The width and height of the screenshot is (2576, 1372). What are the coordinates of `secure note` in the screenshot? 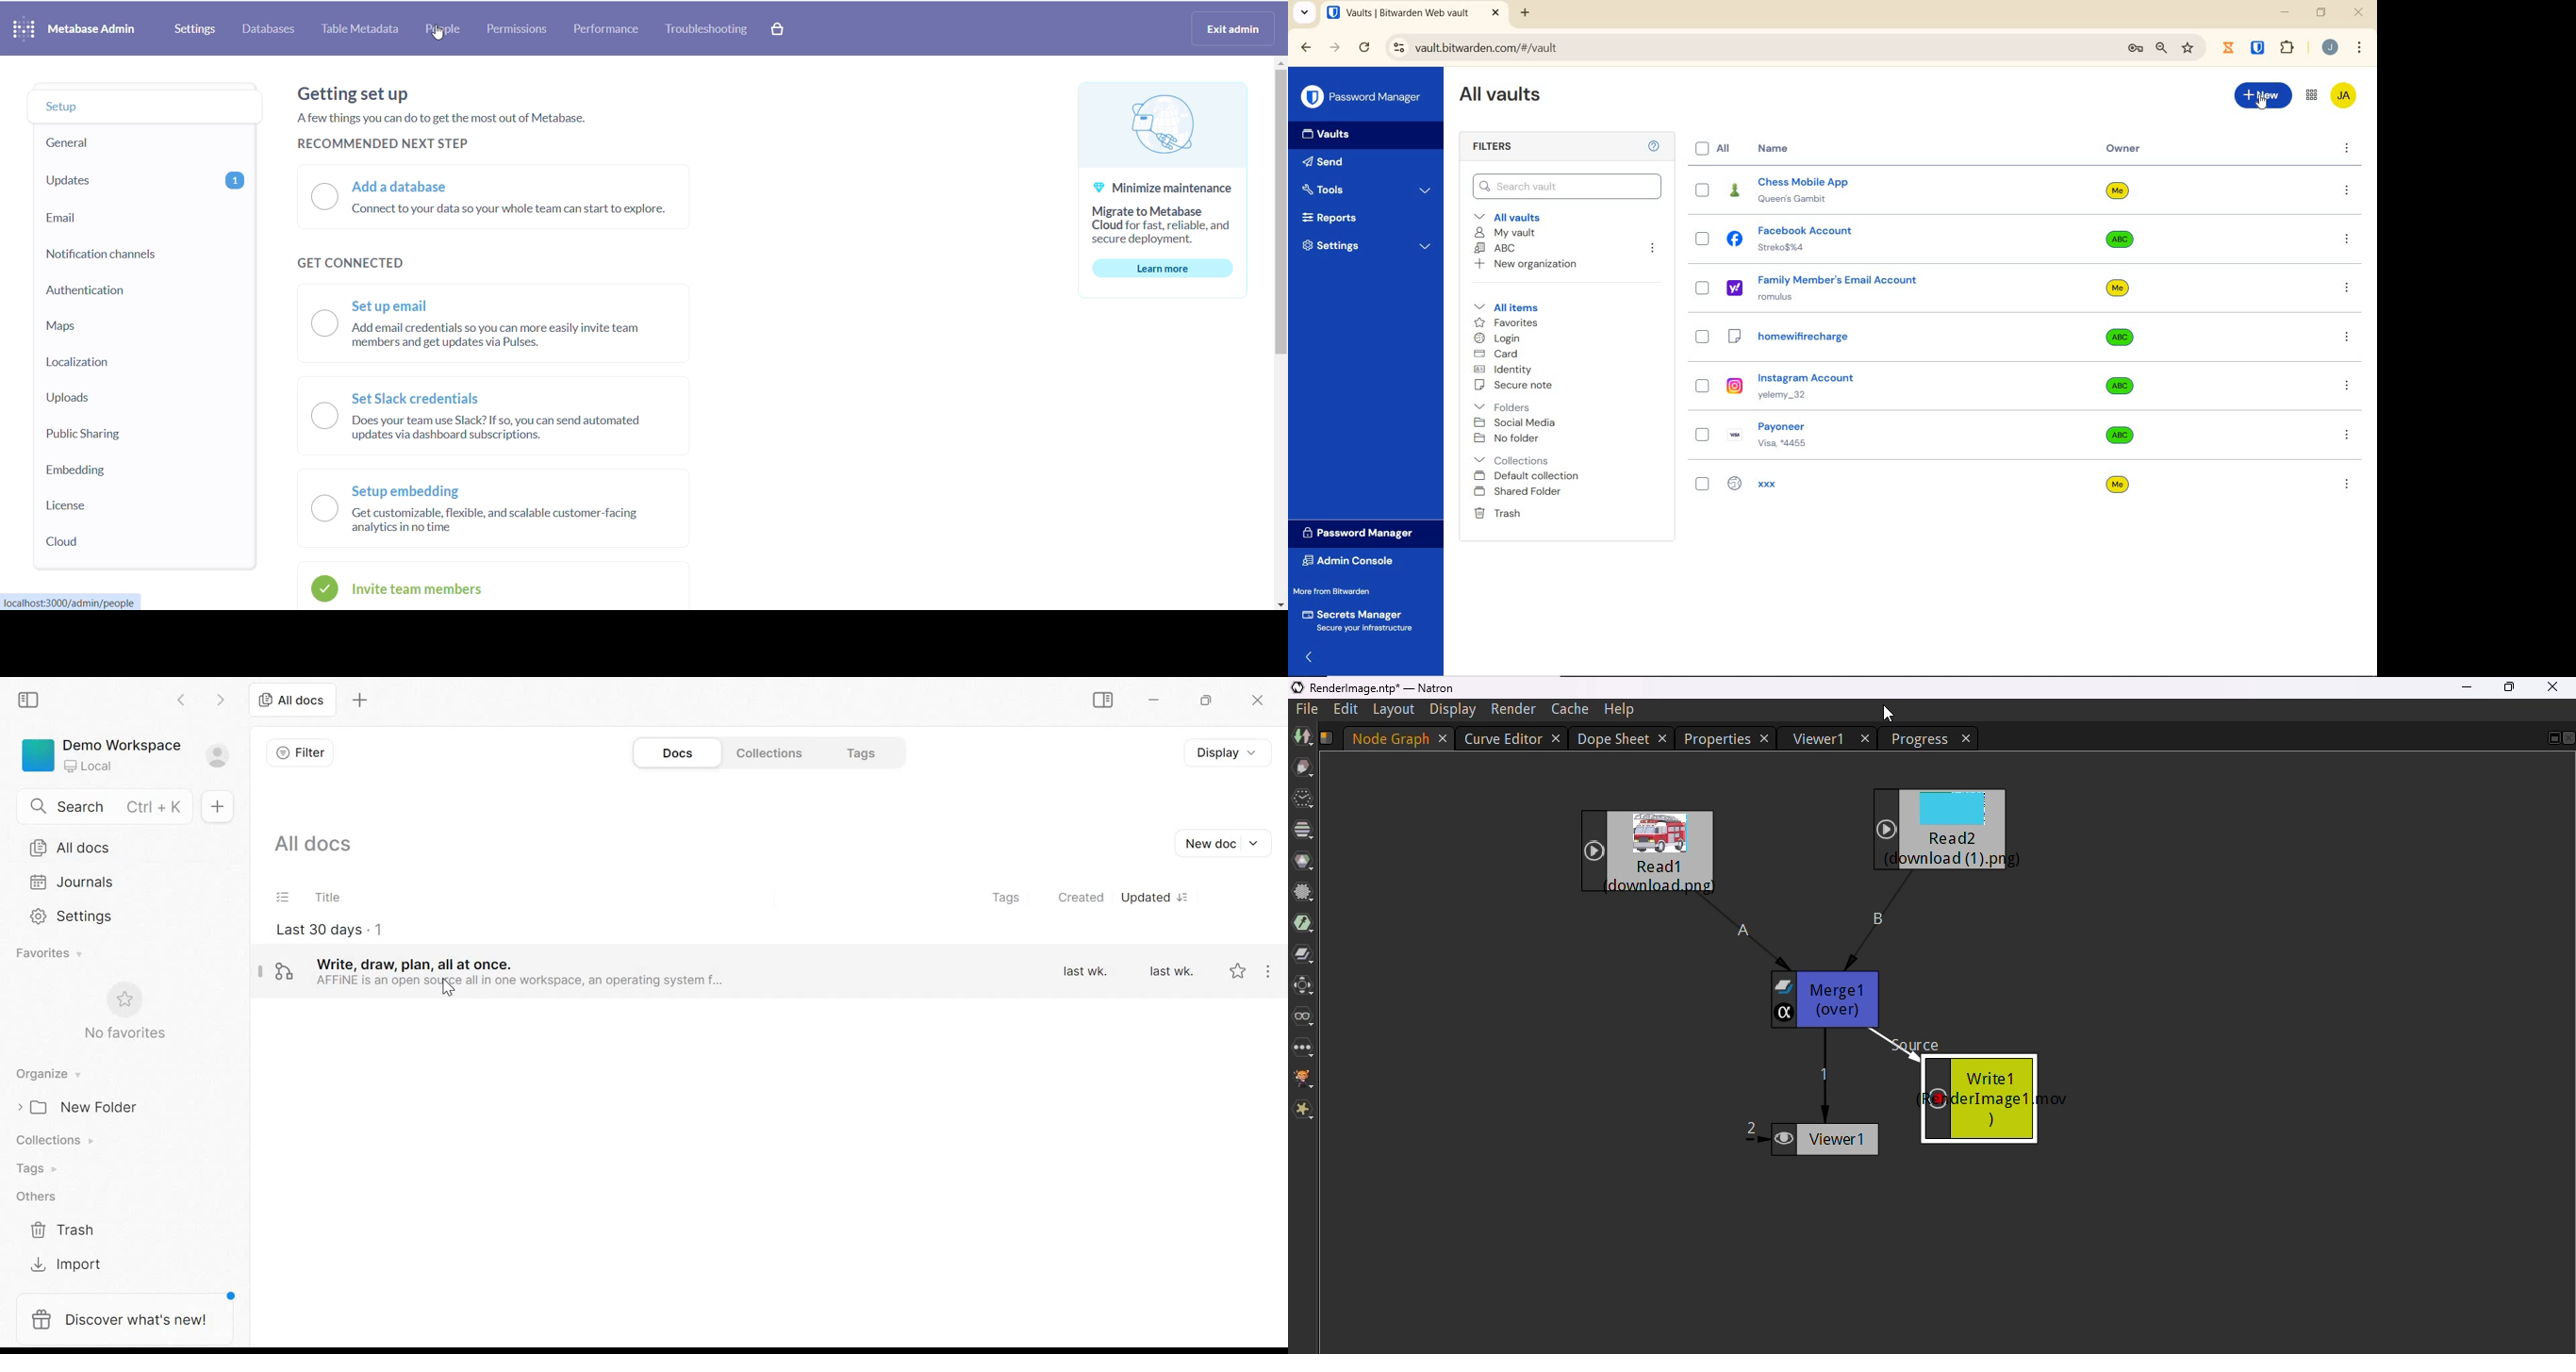 It's located at (1525, 386).